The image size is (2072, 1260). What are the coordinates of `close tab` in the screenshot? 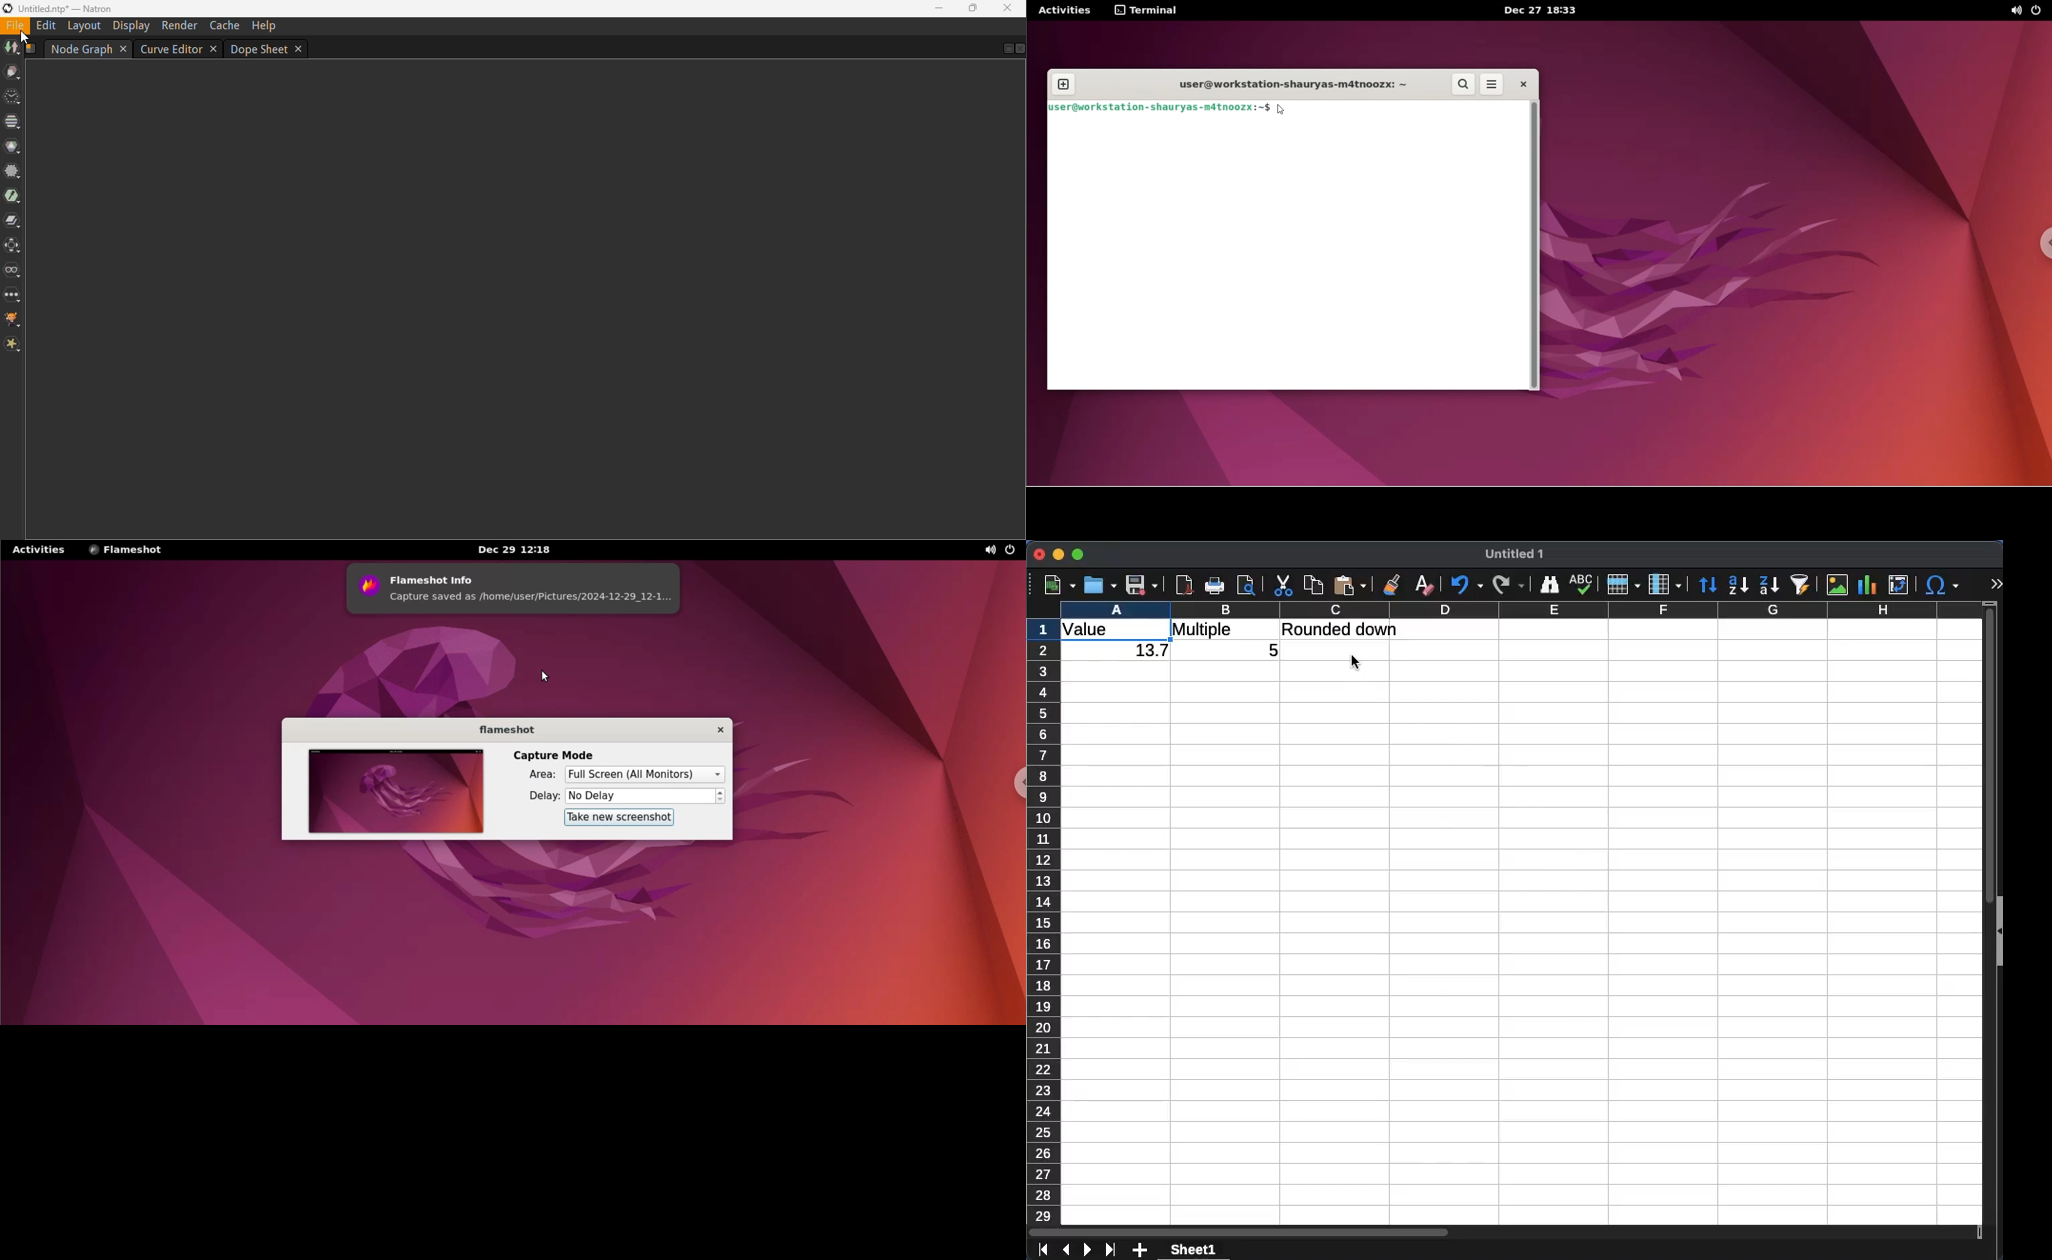 It's located at (213, 50).